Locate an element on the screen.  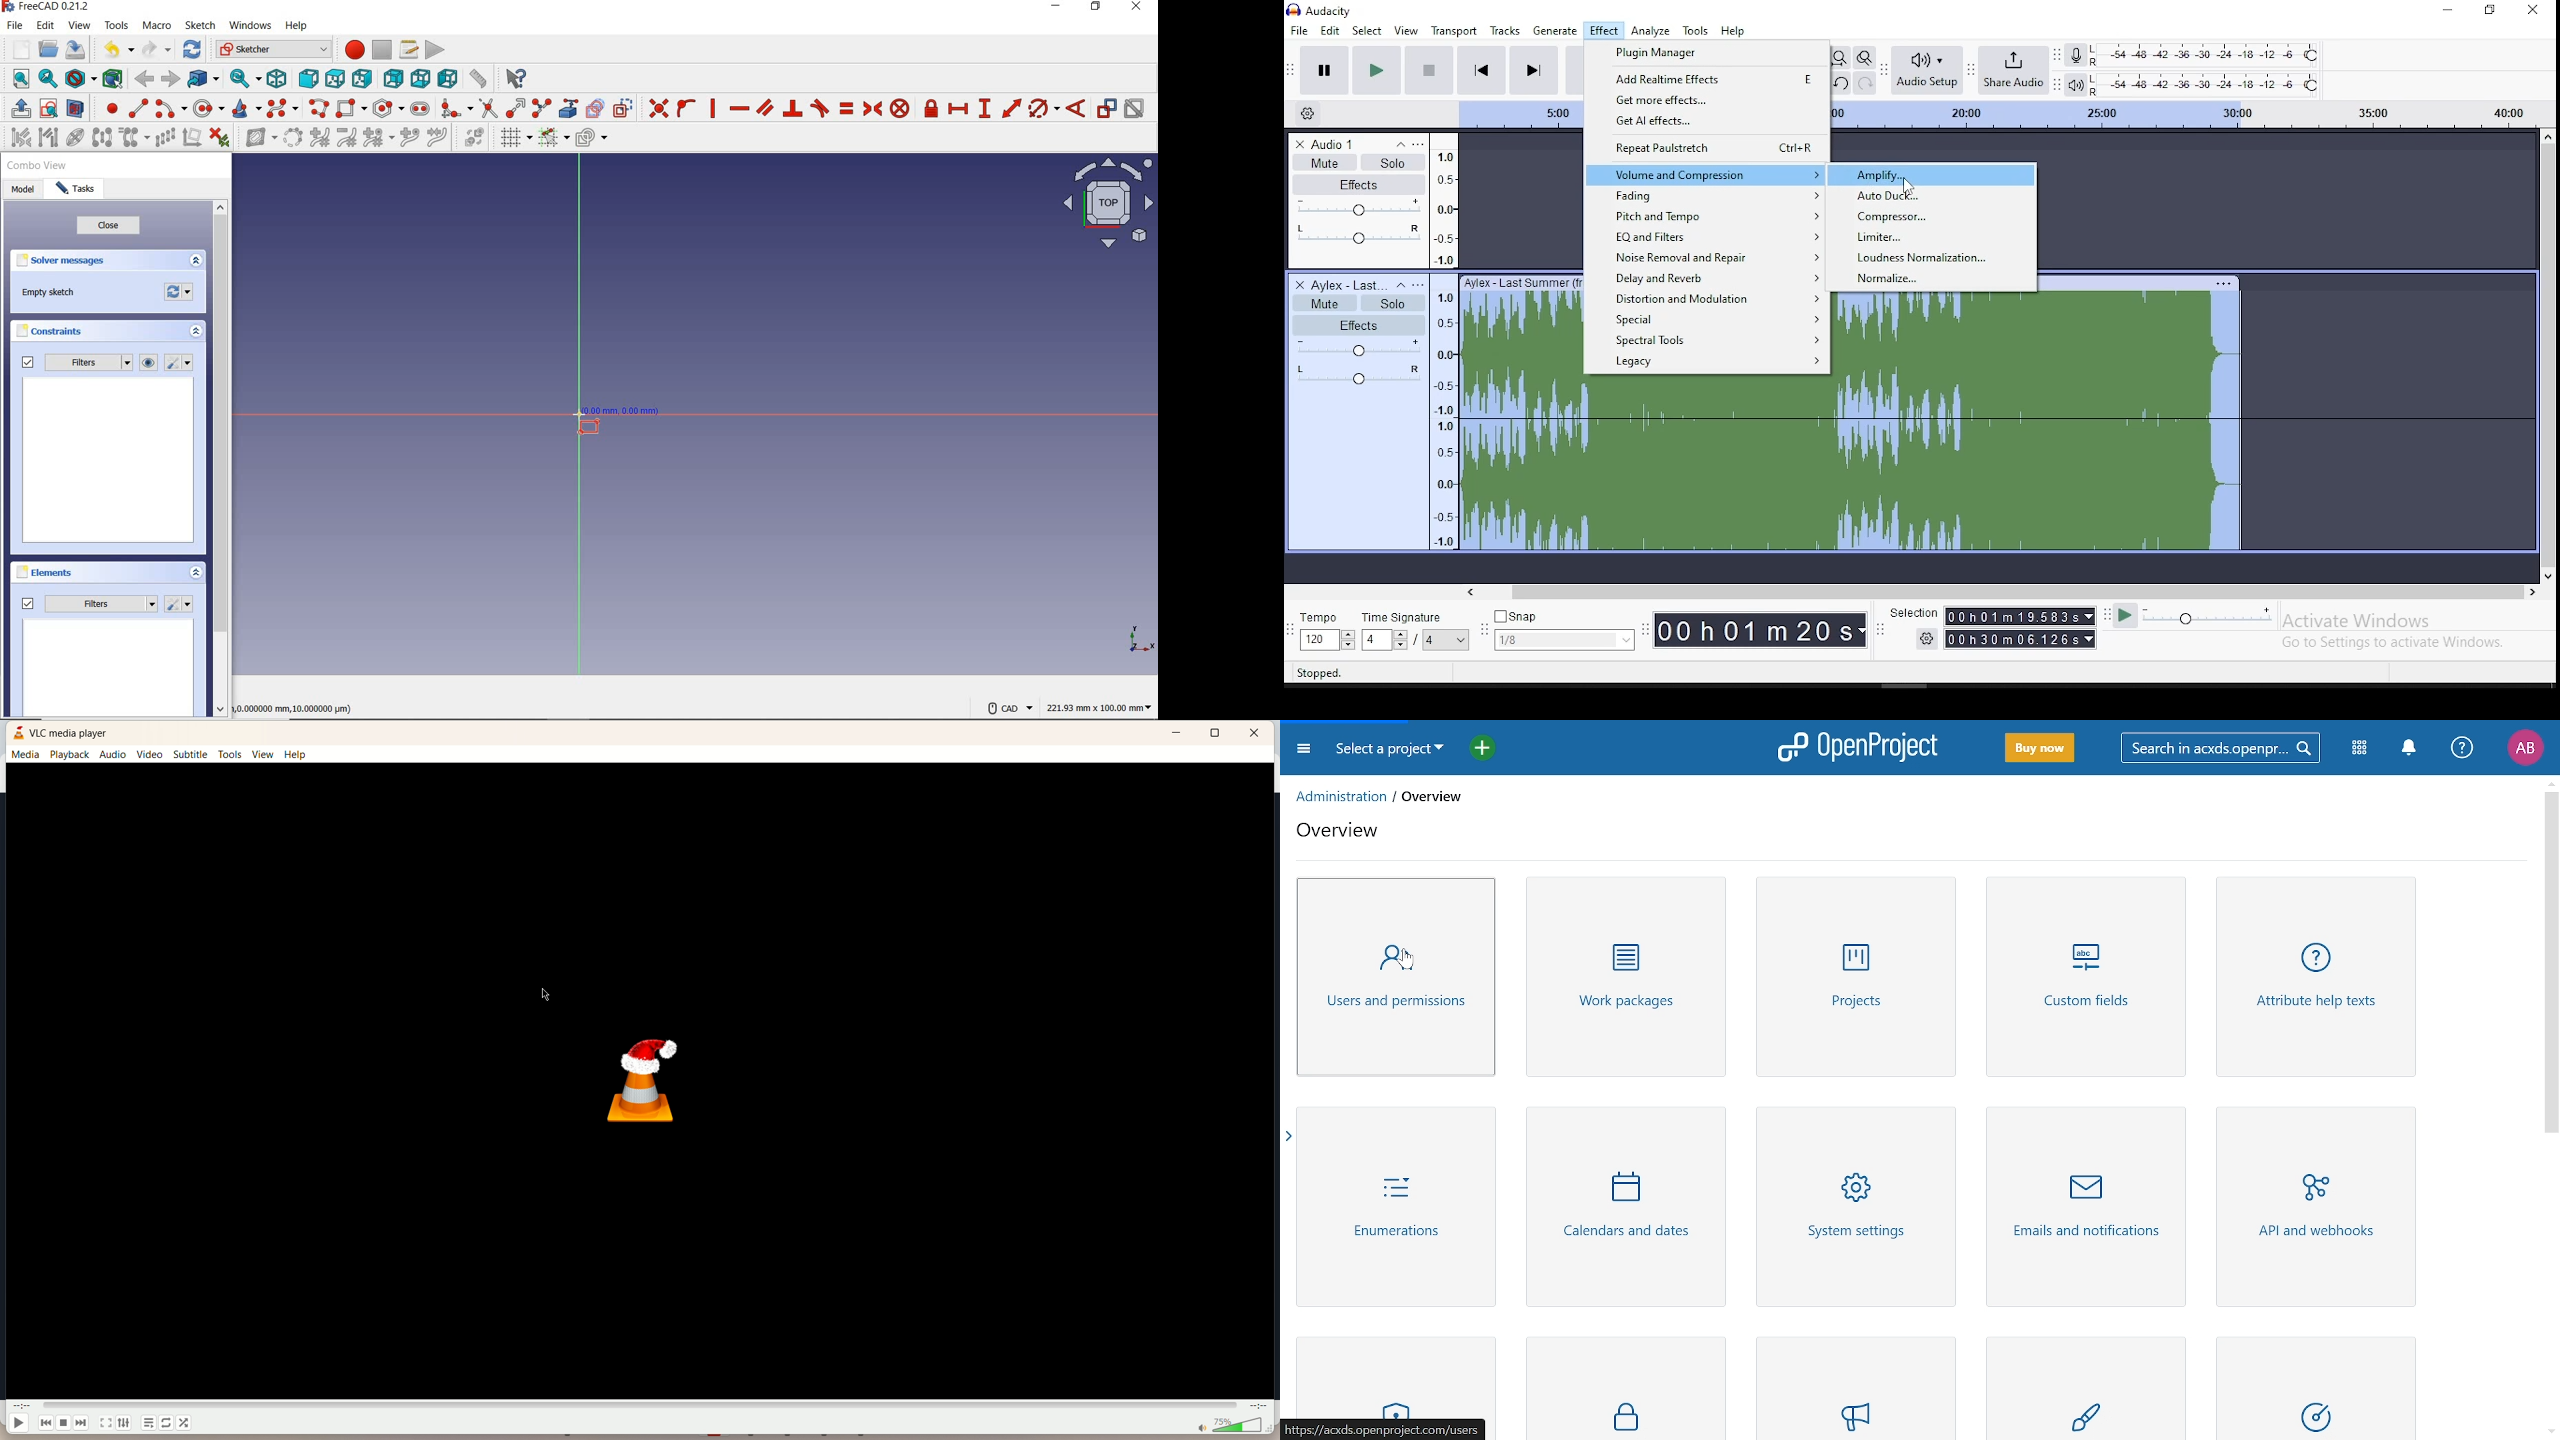
play is located at coordinates (1376, 70).